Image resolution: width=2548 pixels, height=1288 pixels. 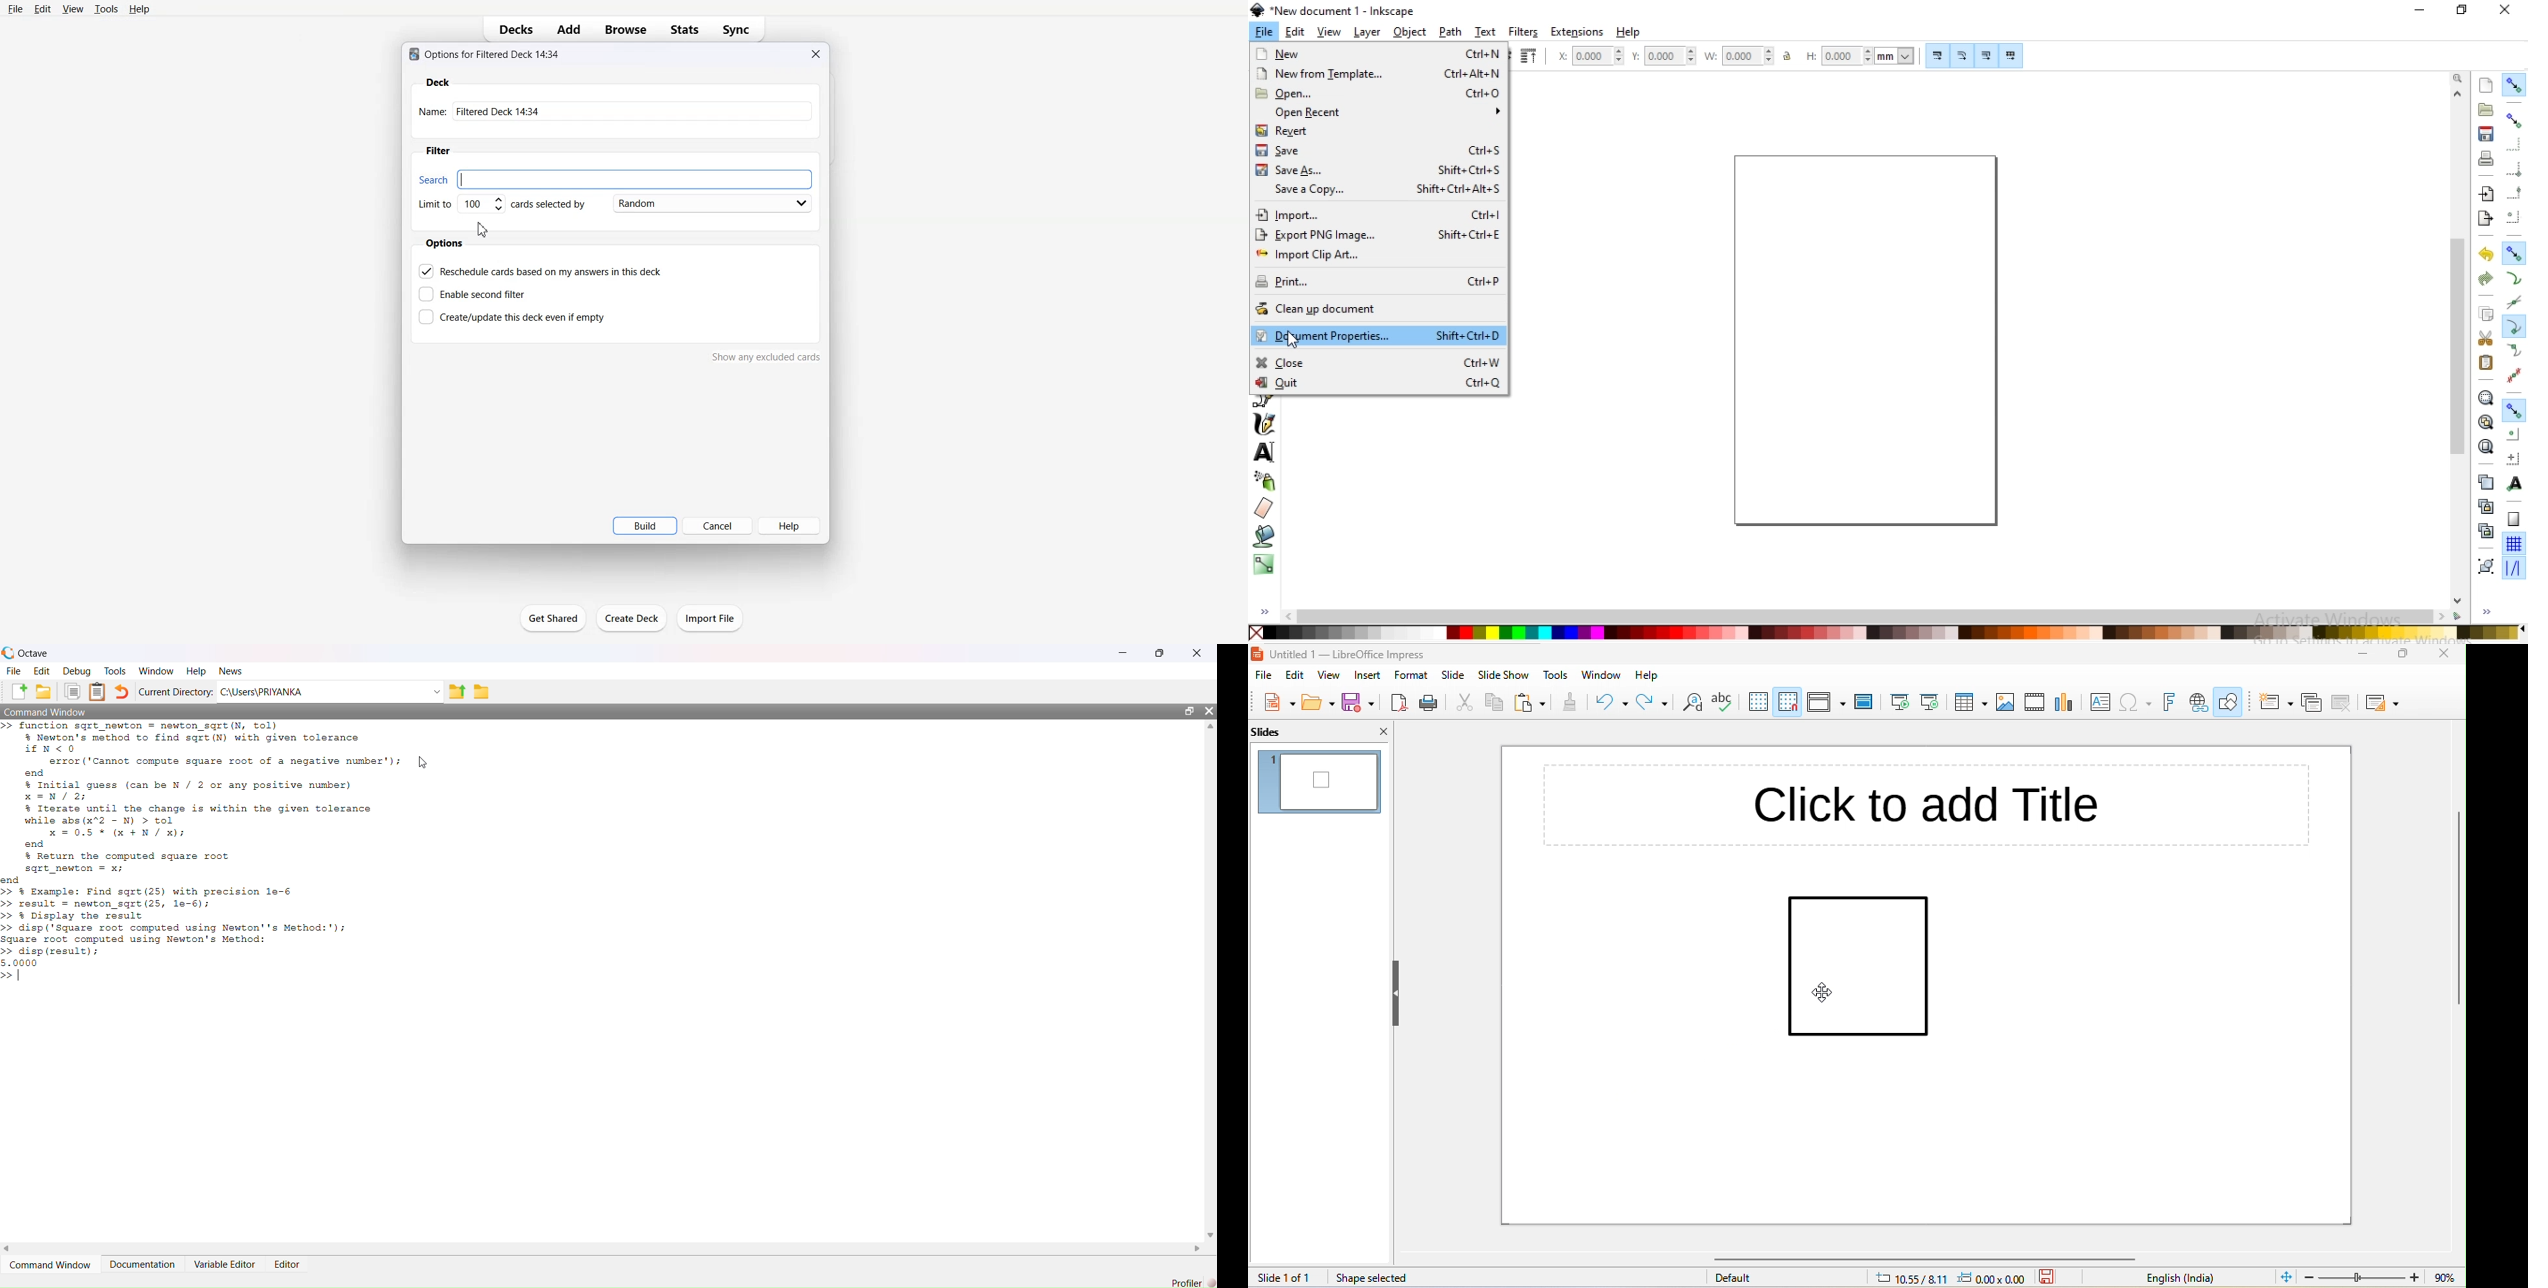 I want to click on Edit, so click(x=42, y=8).